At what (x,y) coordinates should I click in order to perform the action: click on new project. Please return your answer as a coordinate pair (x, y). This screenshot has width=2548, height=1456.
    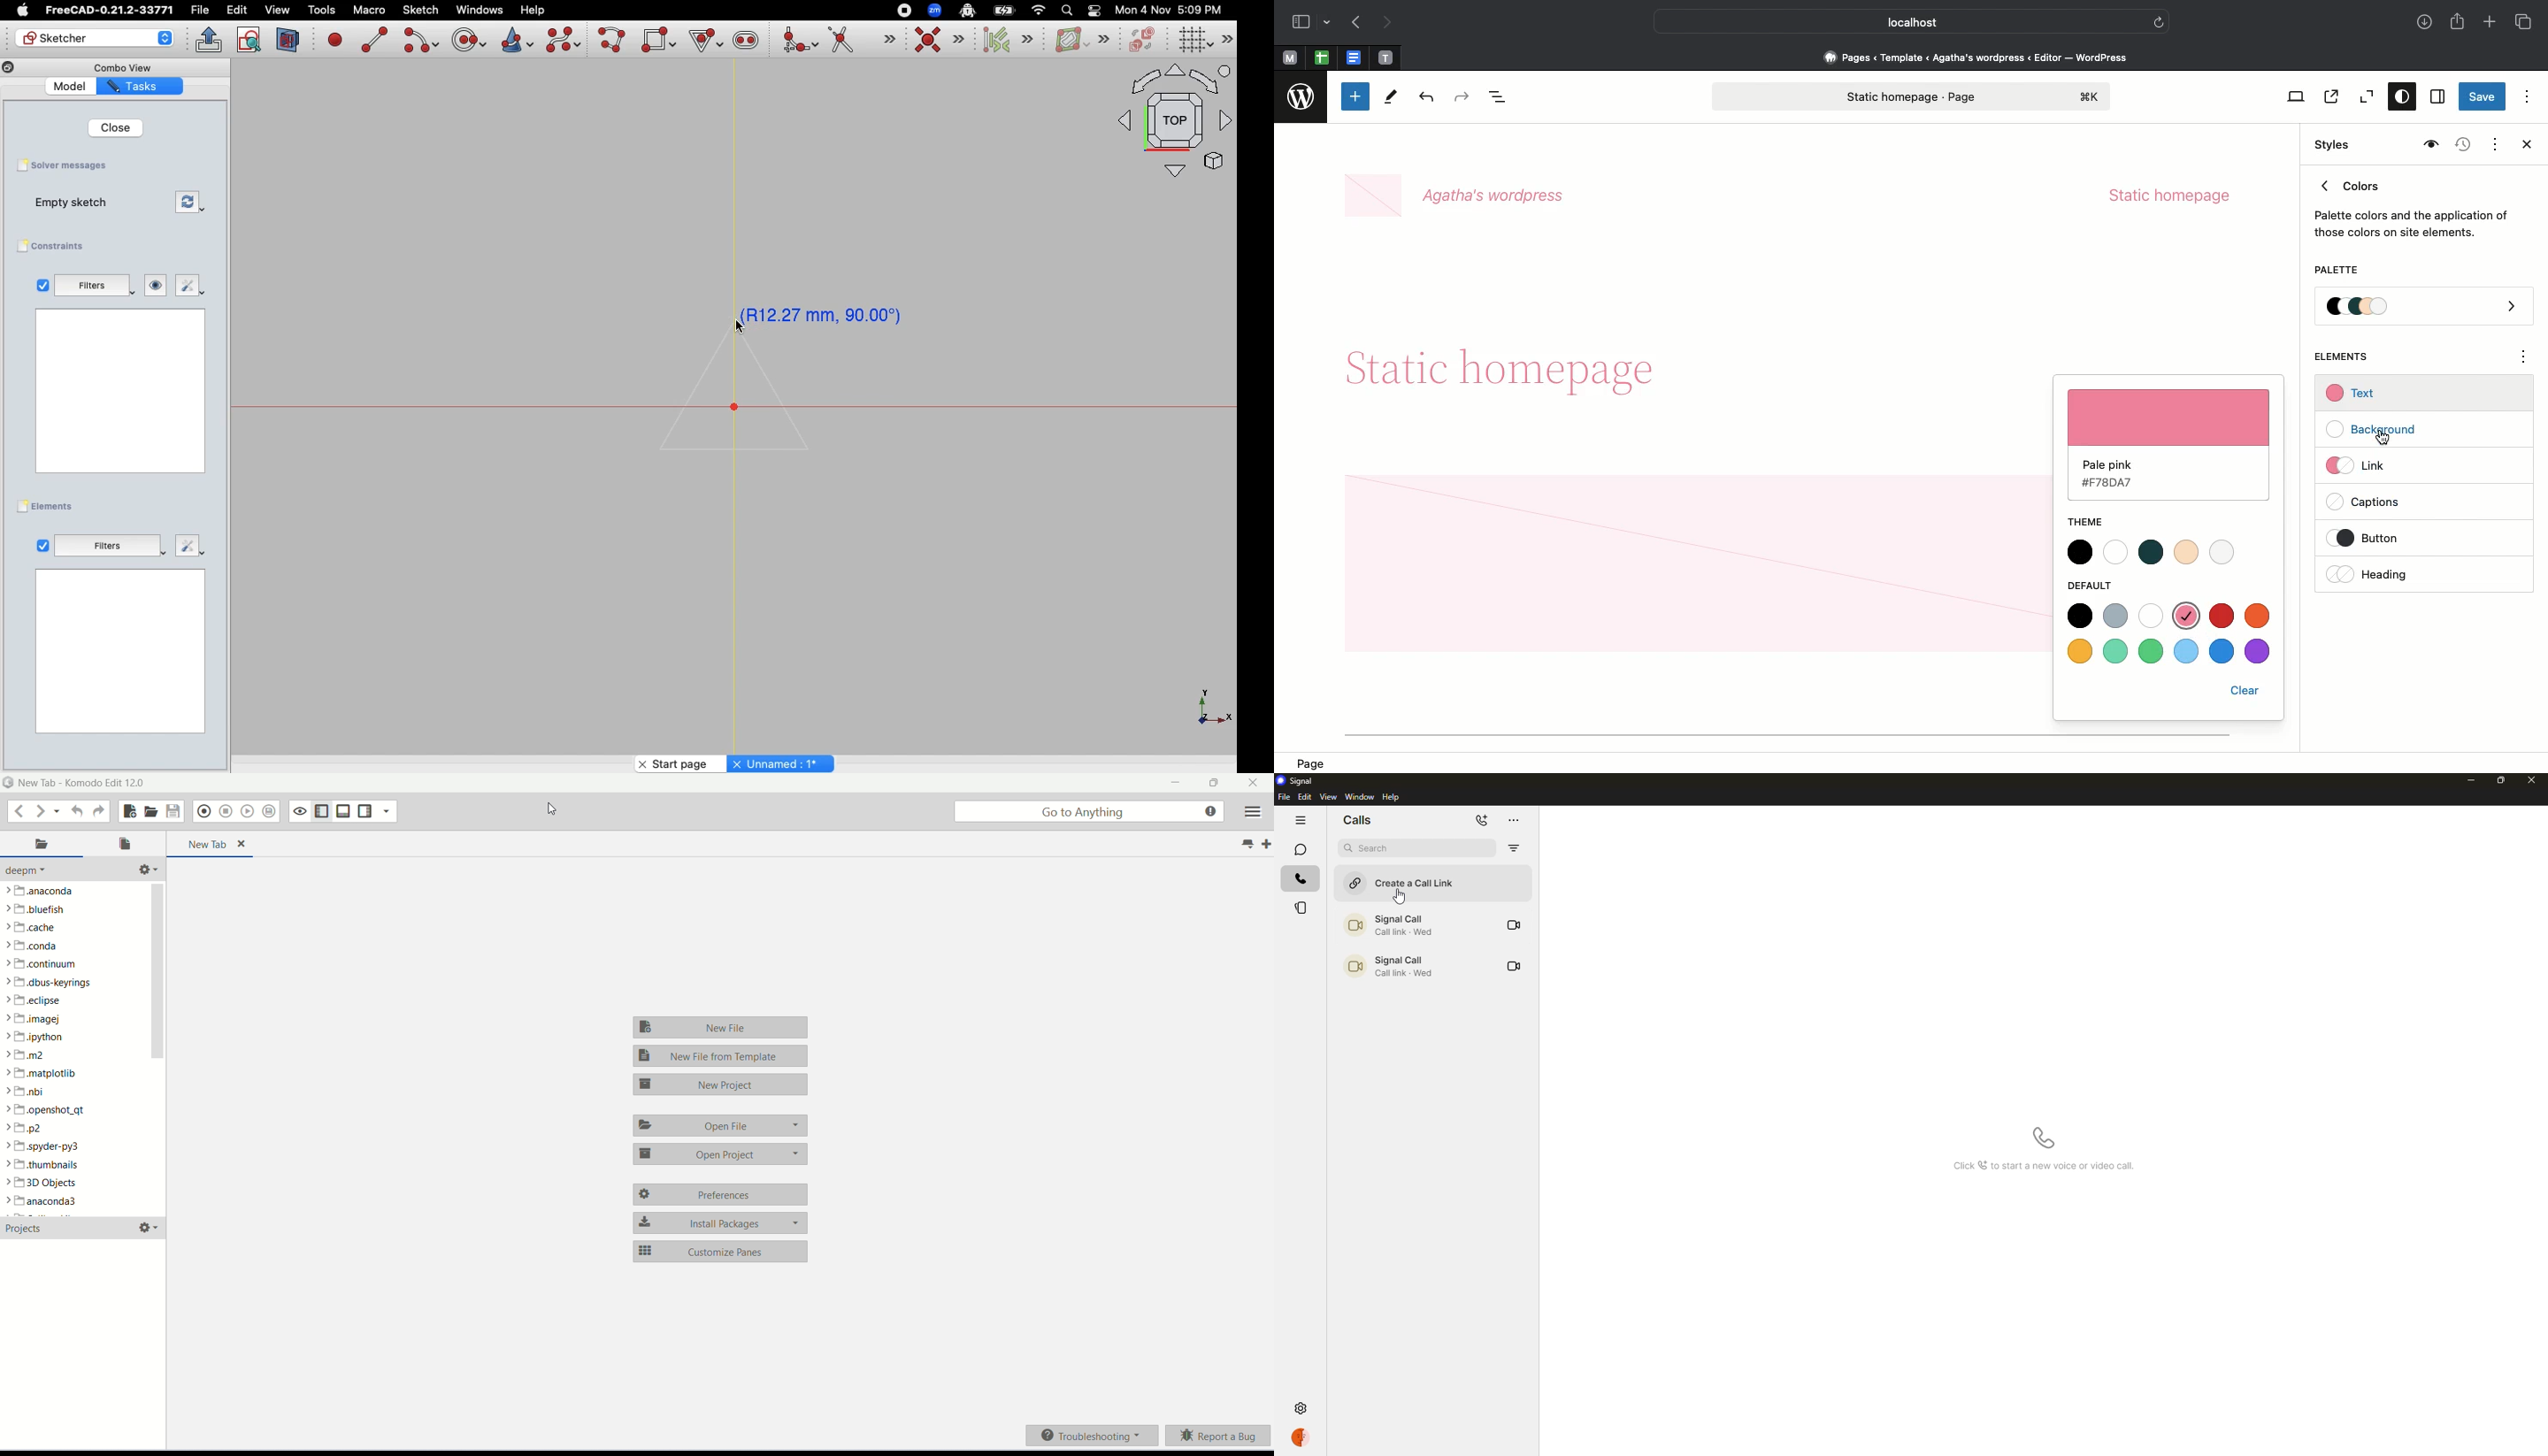
    Looking at the image, I should click on (719, 1086).